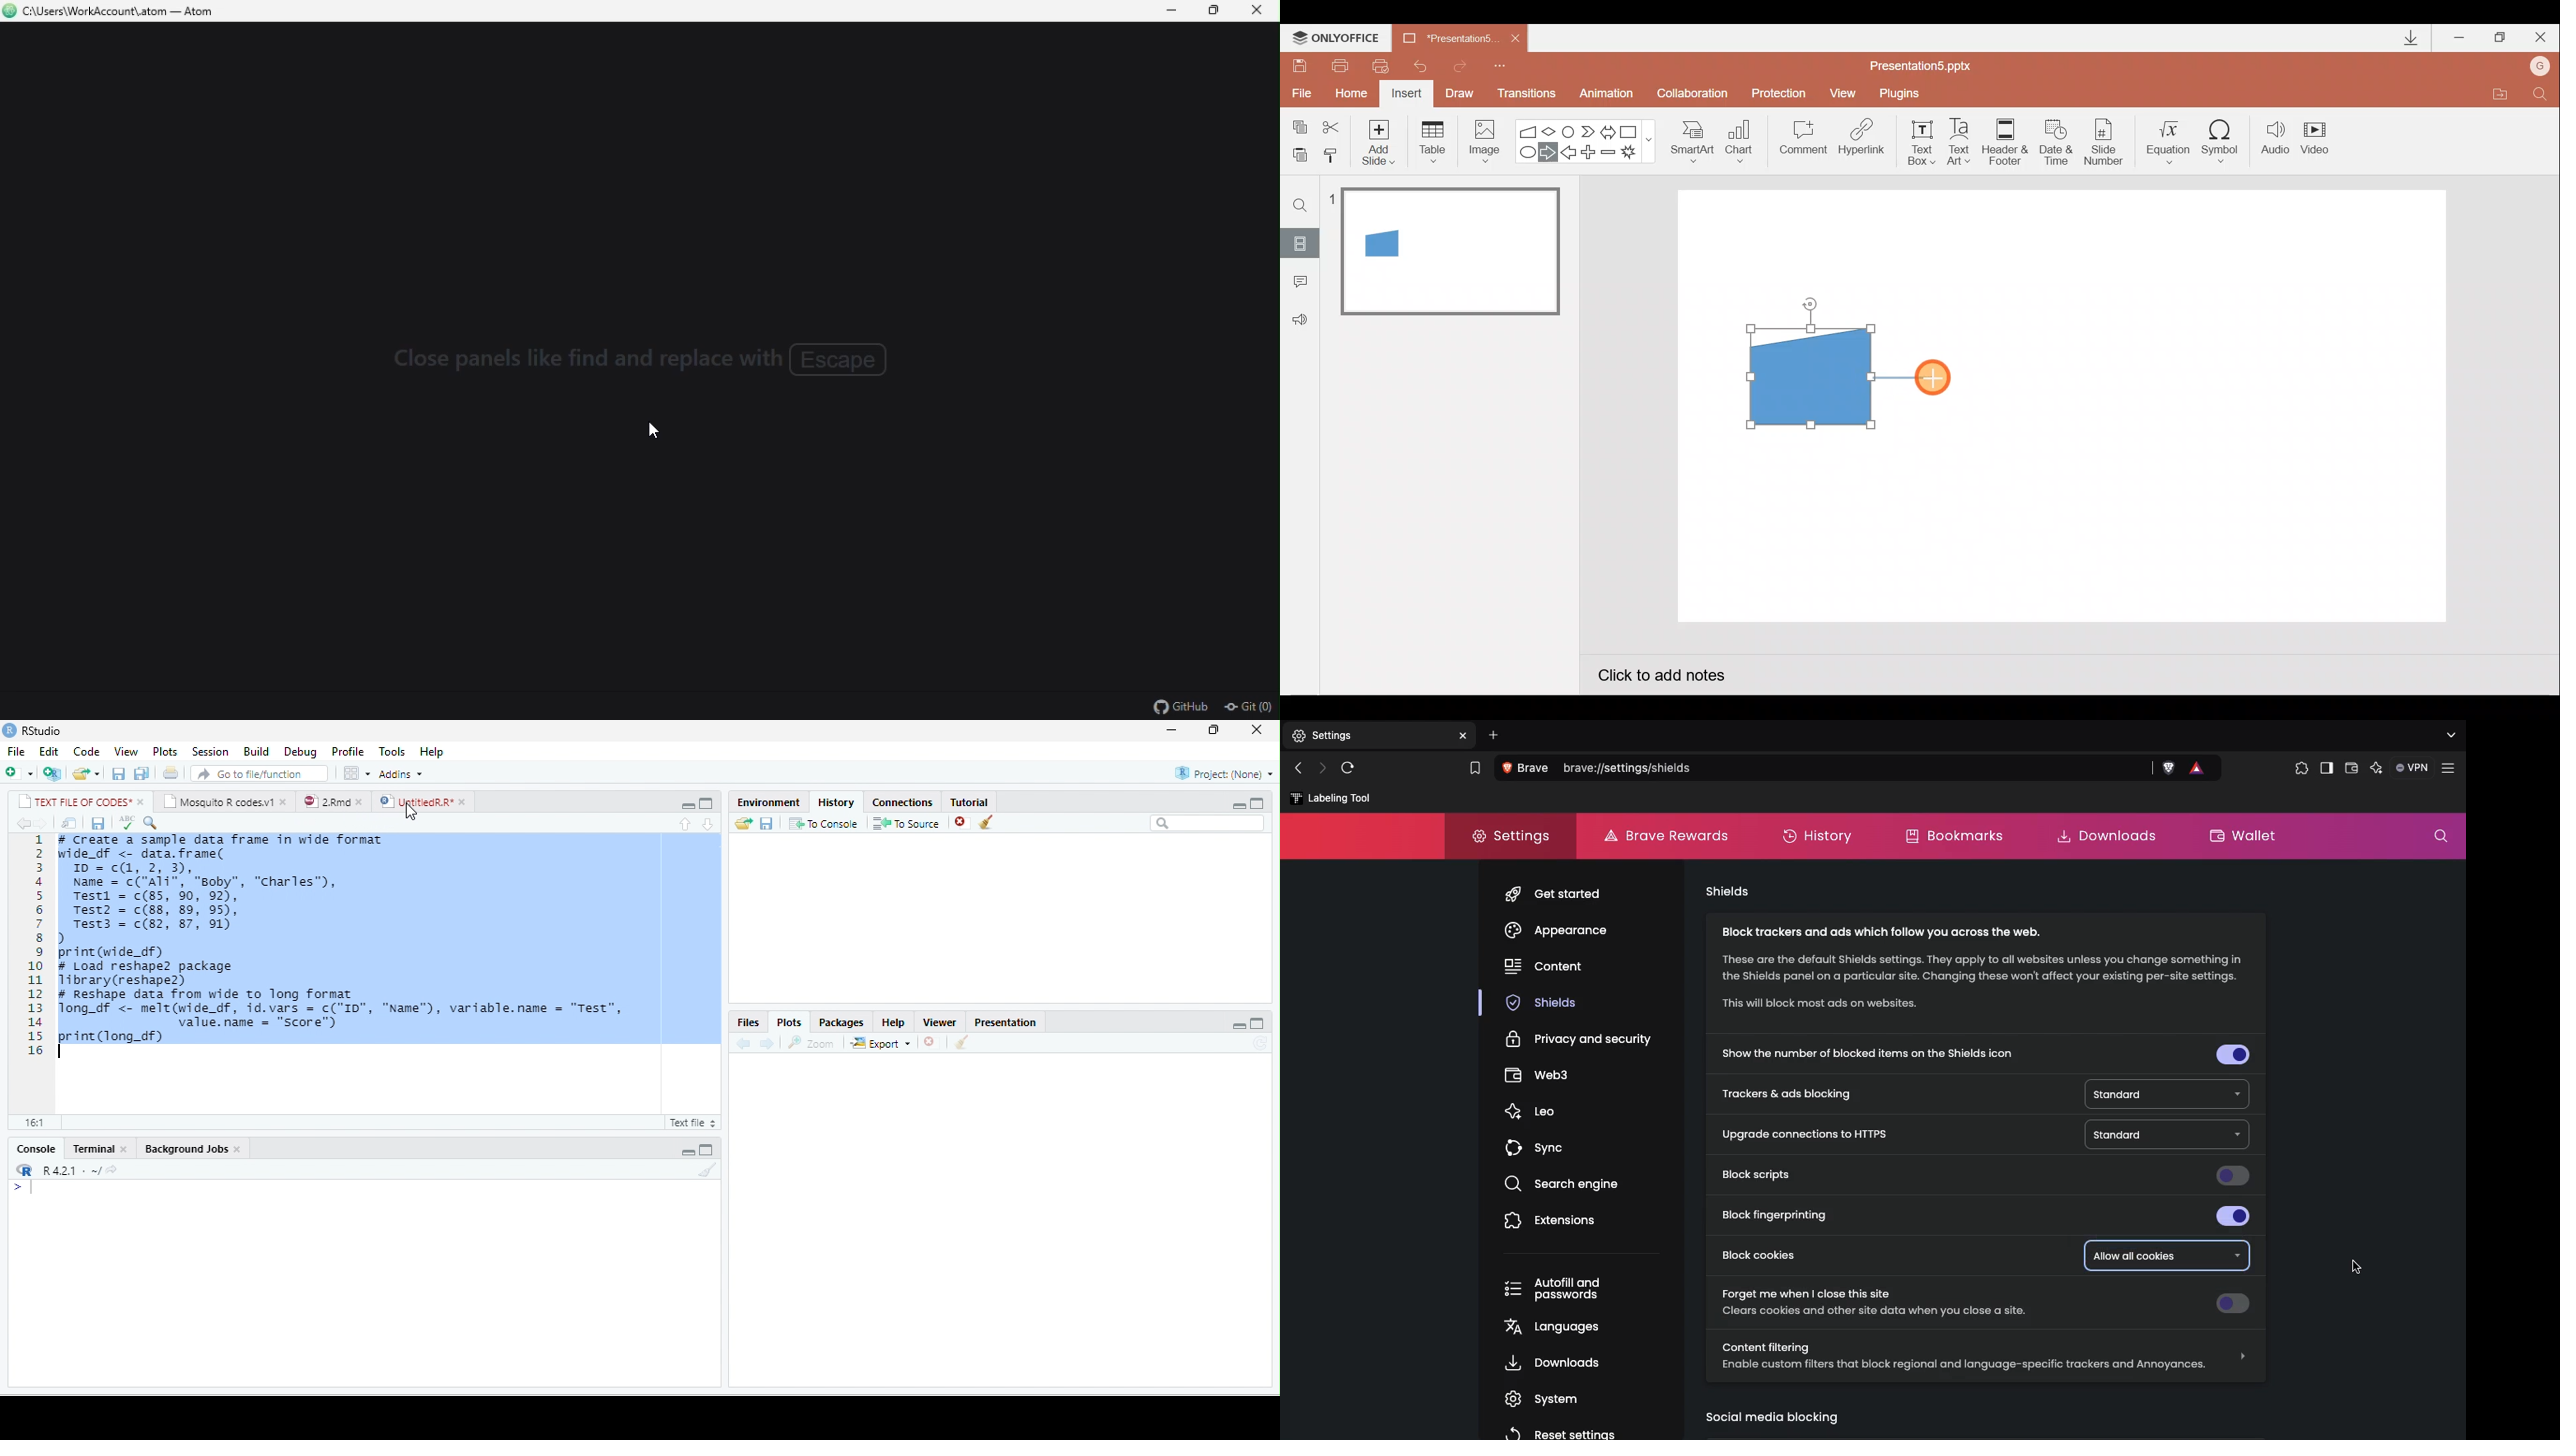  What do you see at coordinates (1299, 90) in the screenshot?
I see `File` at bounding box center [1299, 90].